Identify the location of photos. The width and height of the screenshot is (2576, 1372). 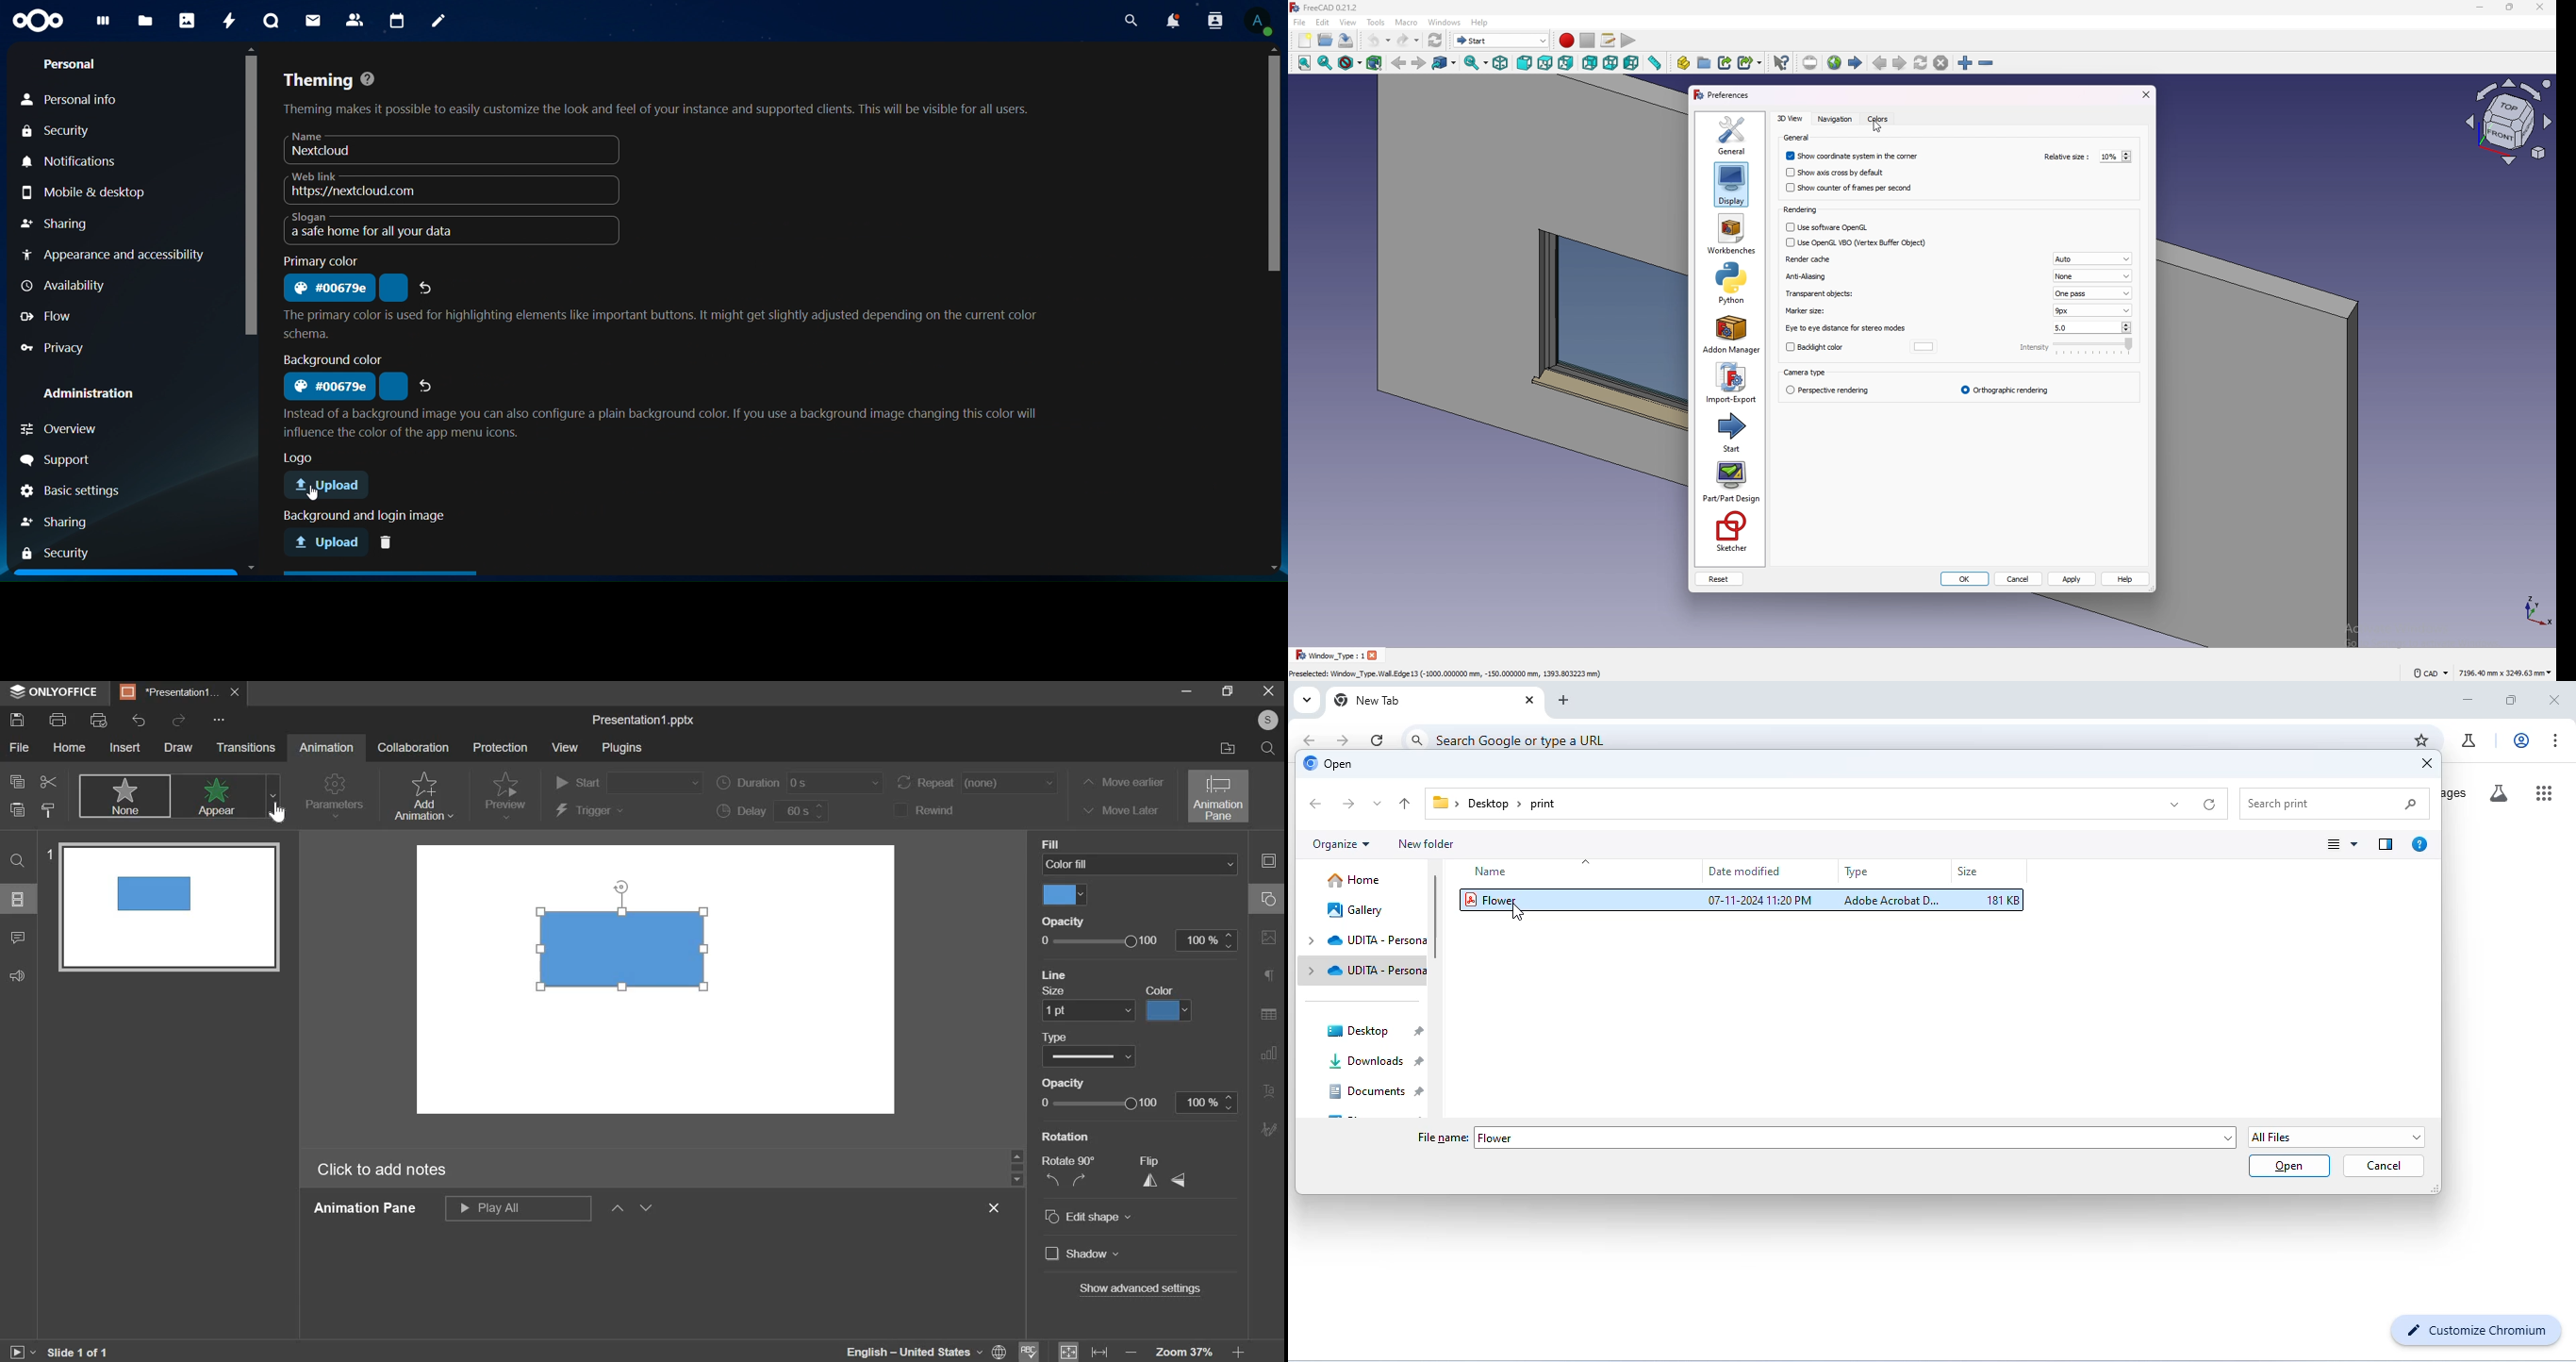
(186, 20).